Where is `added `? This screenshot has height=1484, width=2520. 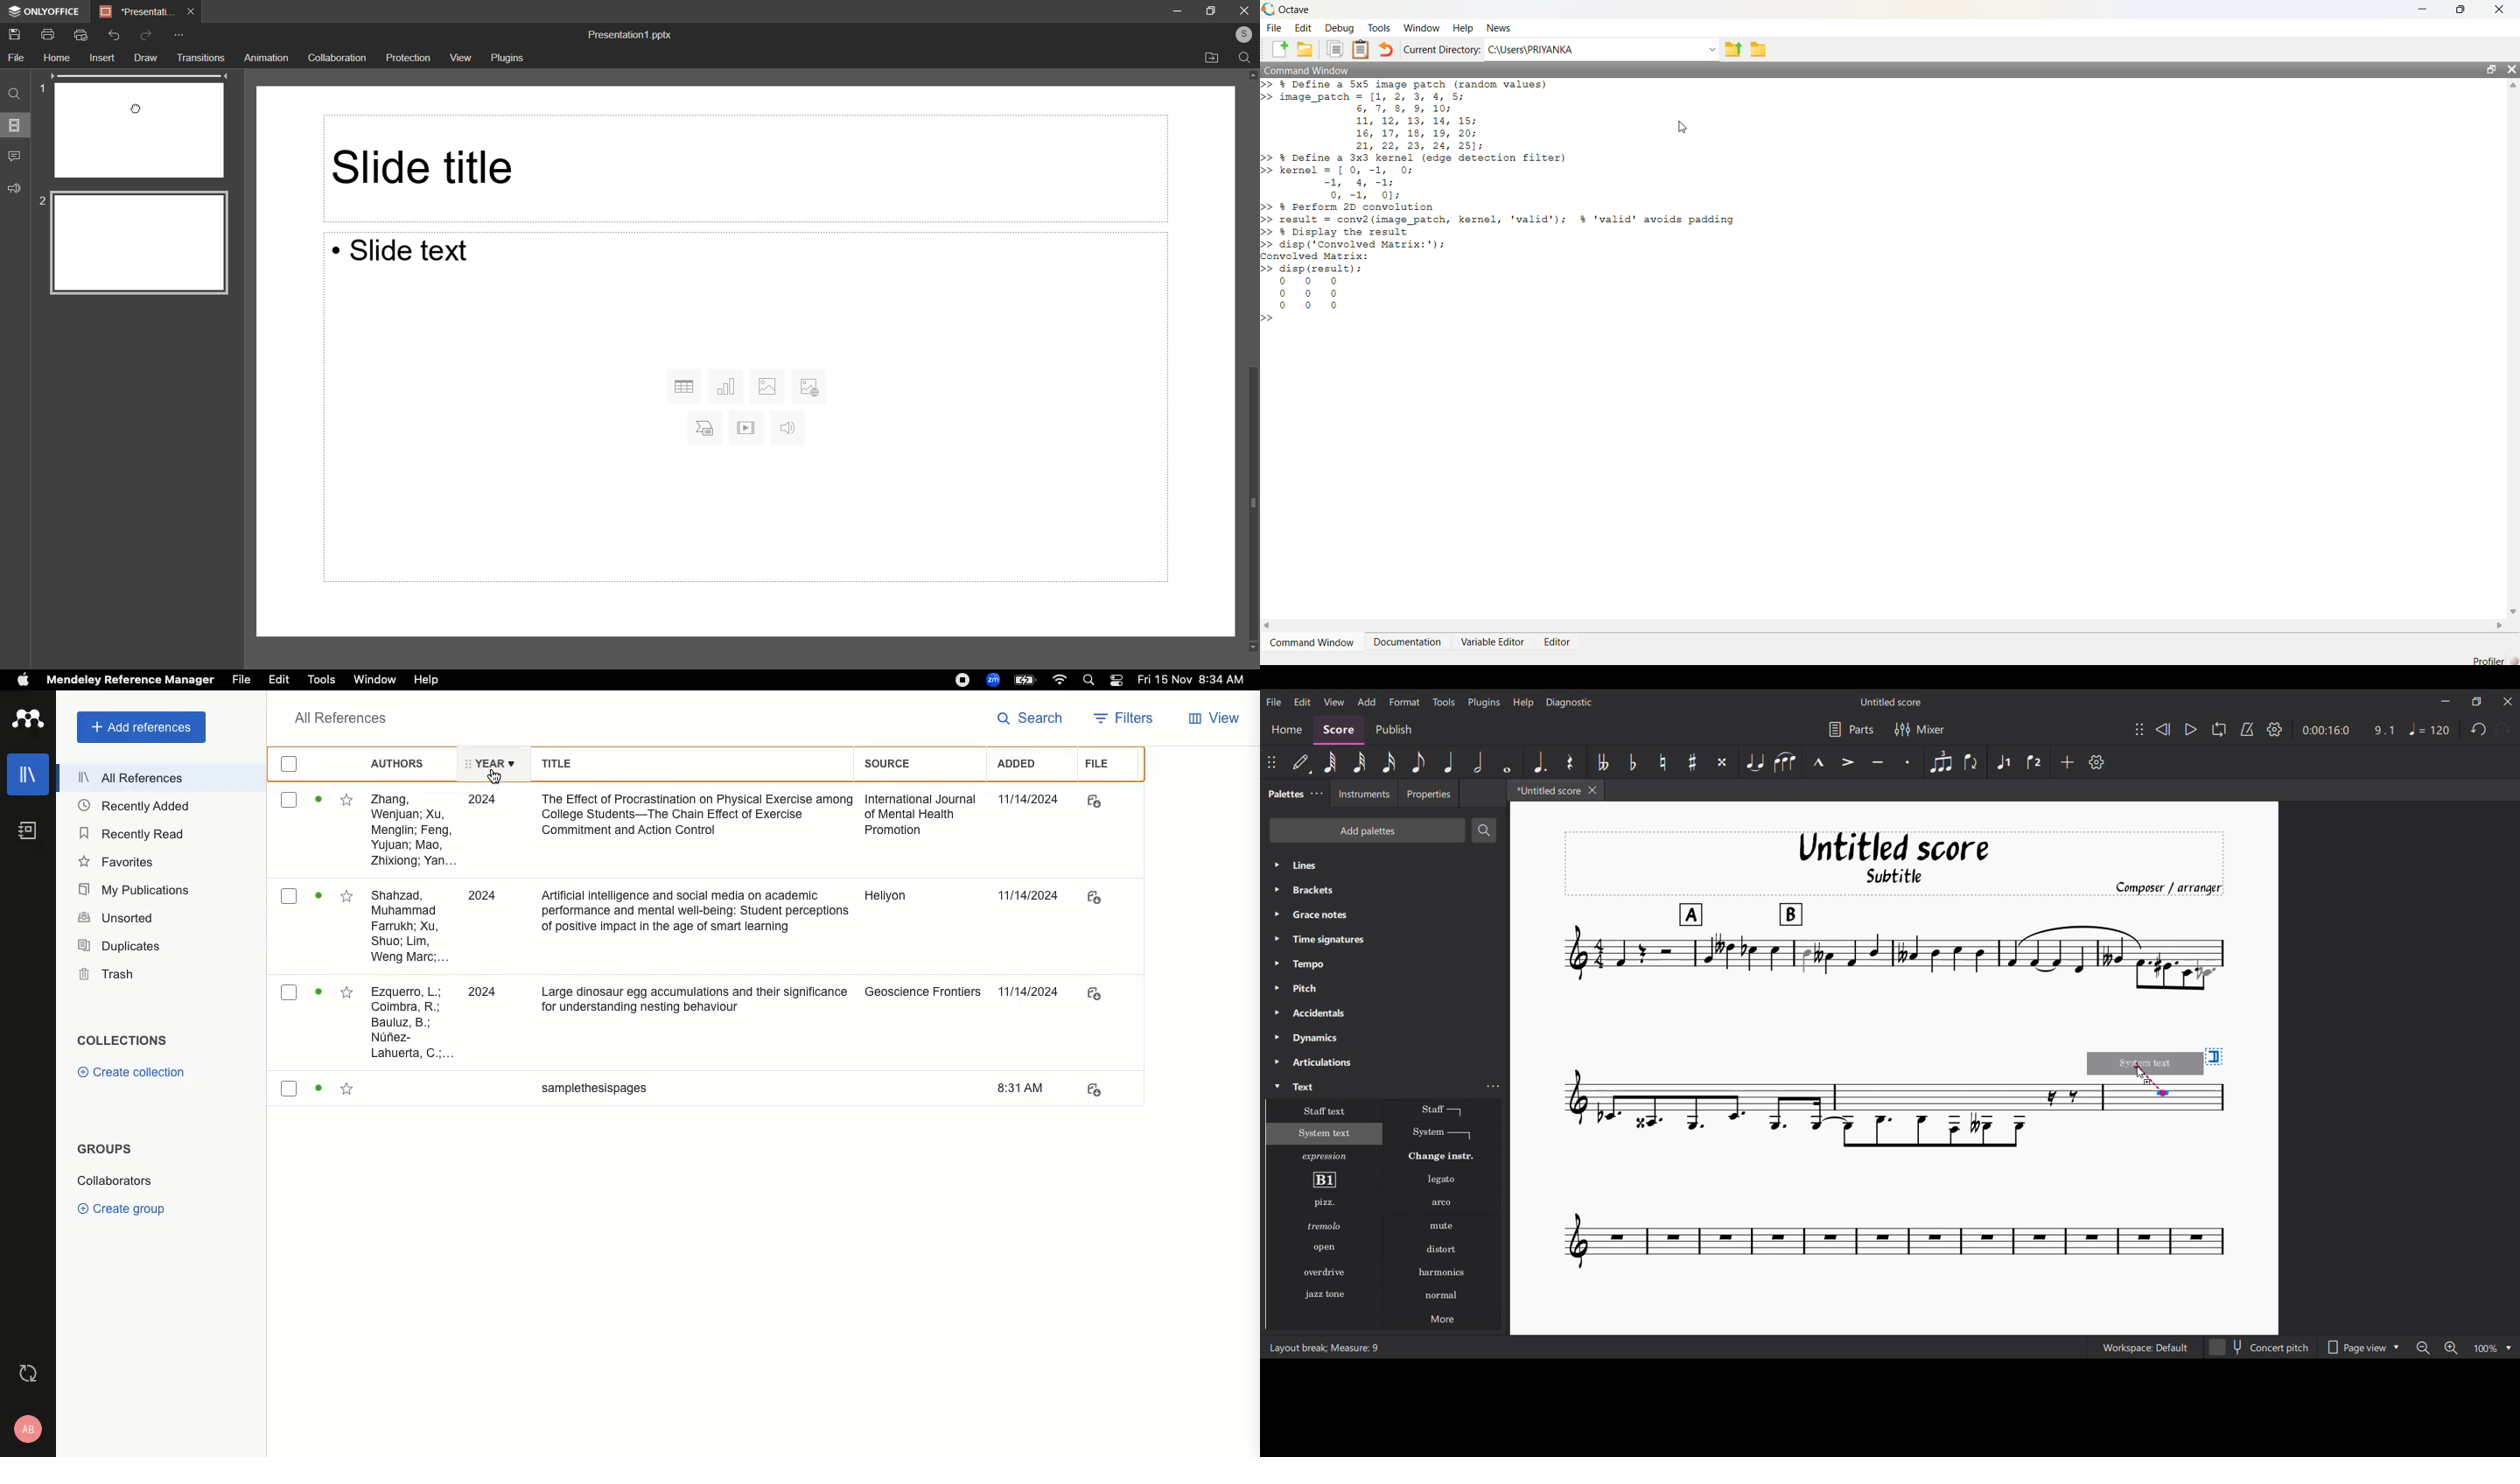
added  is located at coordinates (1027, 800).